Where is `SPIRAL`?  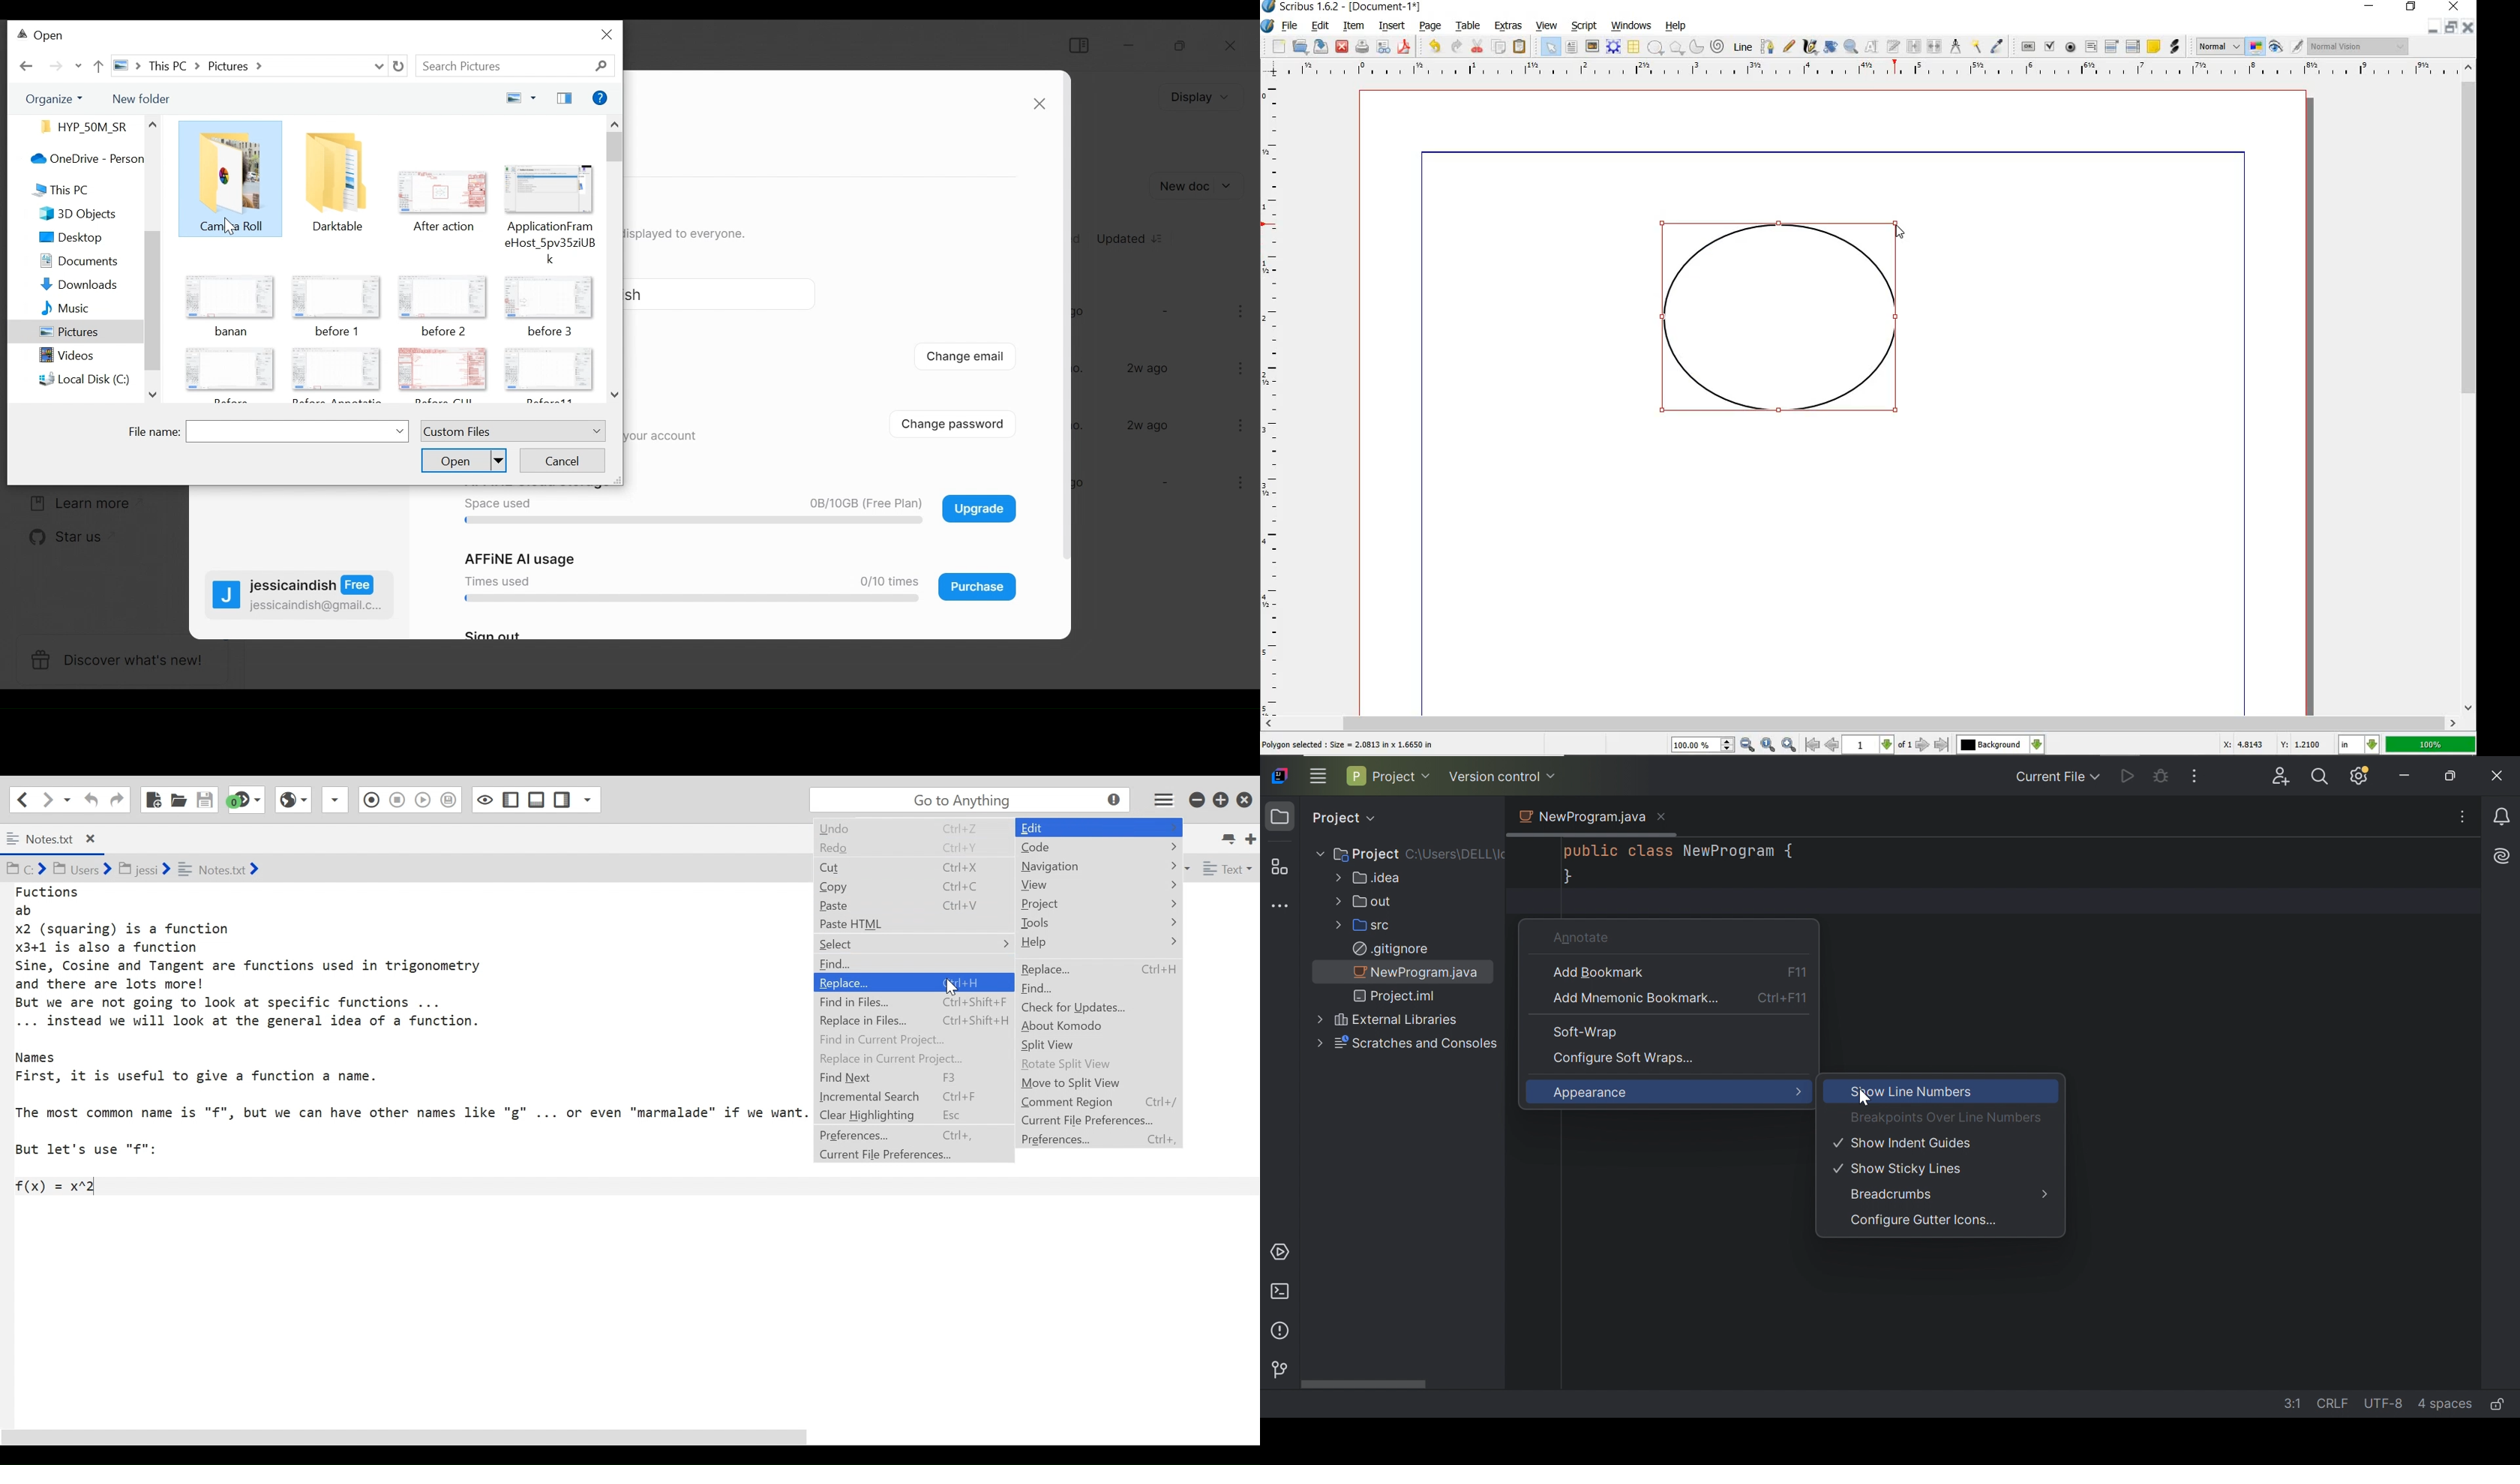 SPIRAL is located at coordinates (1716, 47).